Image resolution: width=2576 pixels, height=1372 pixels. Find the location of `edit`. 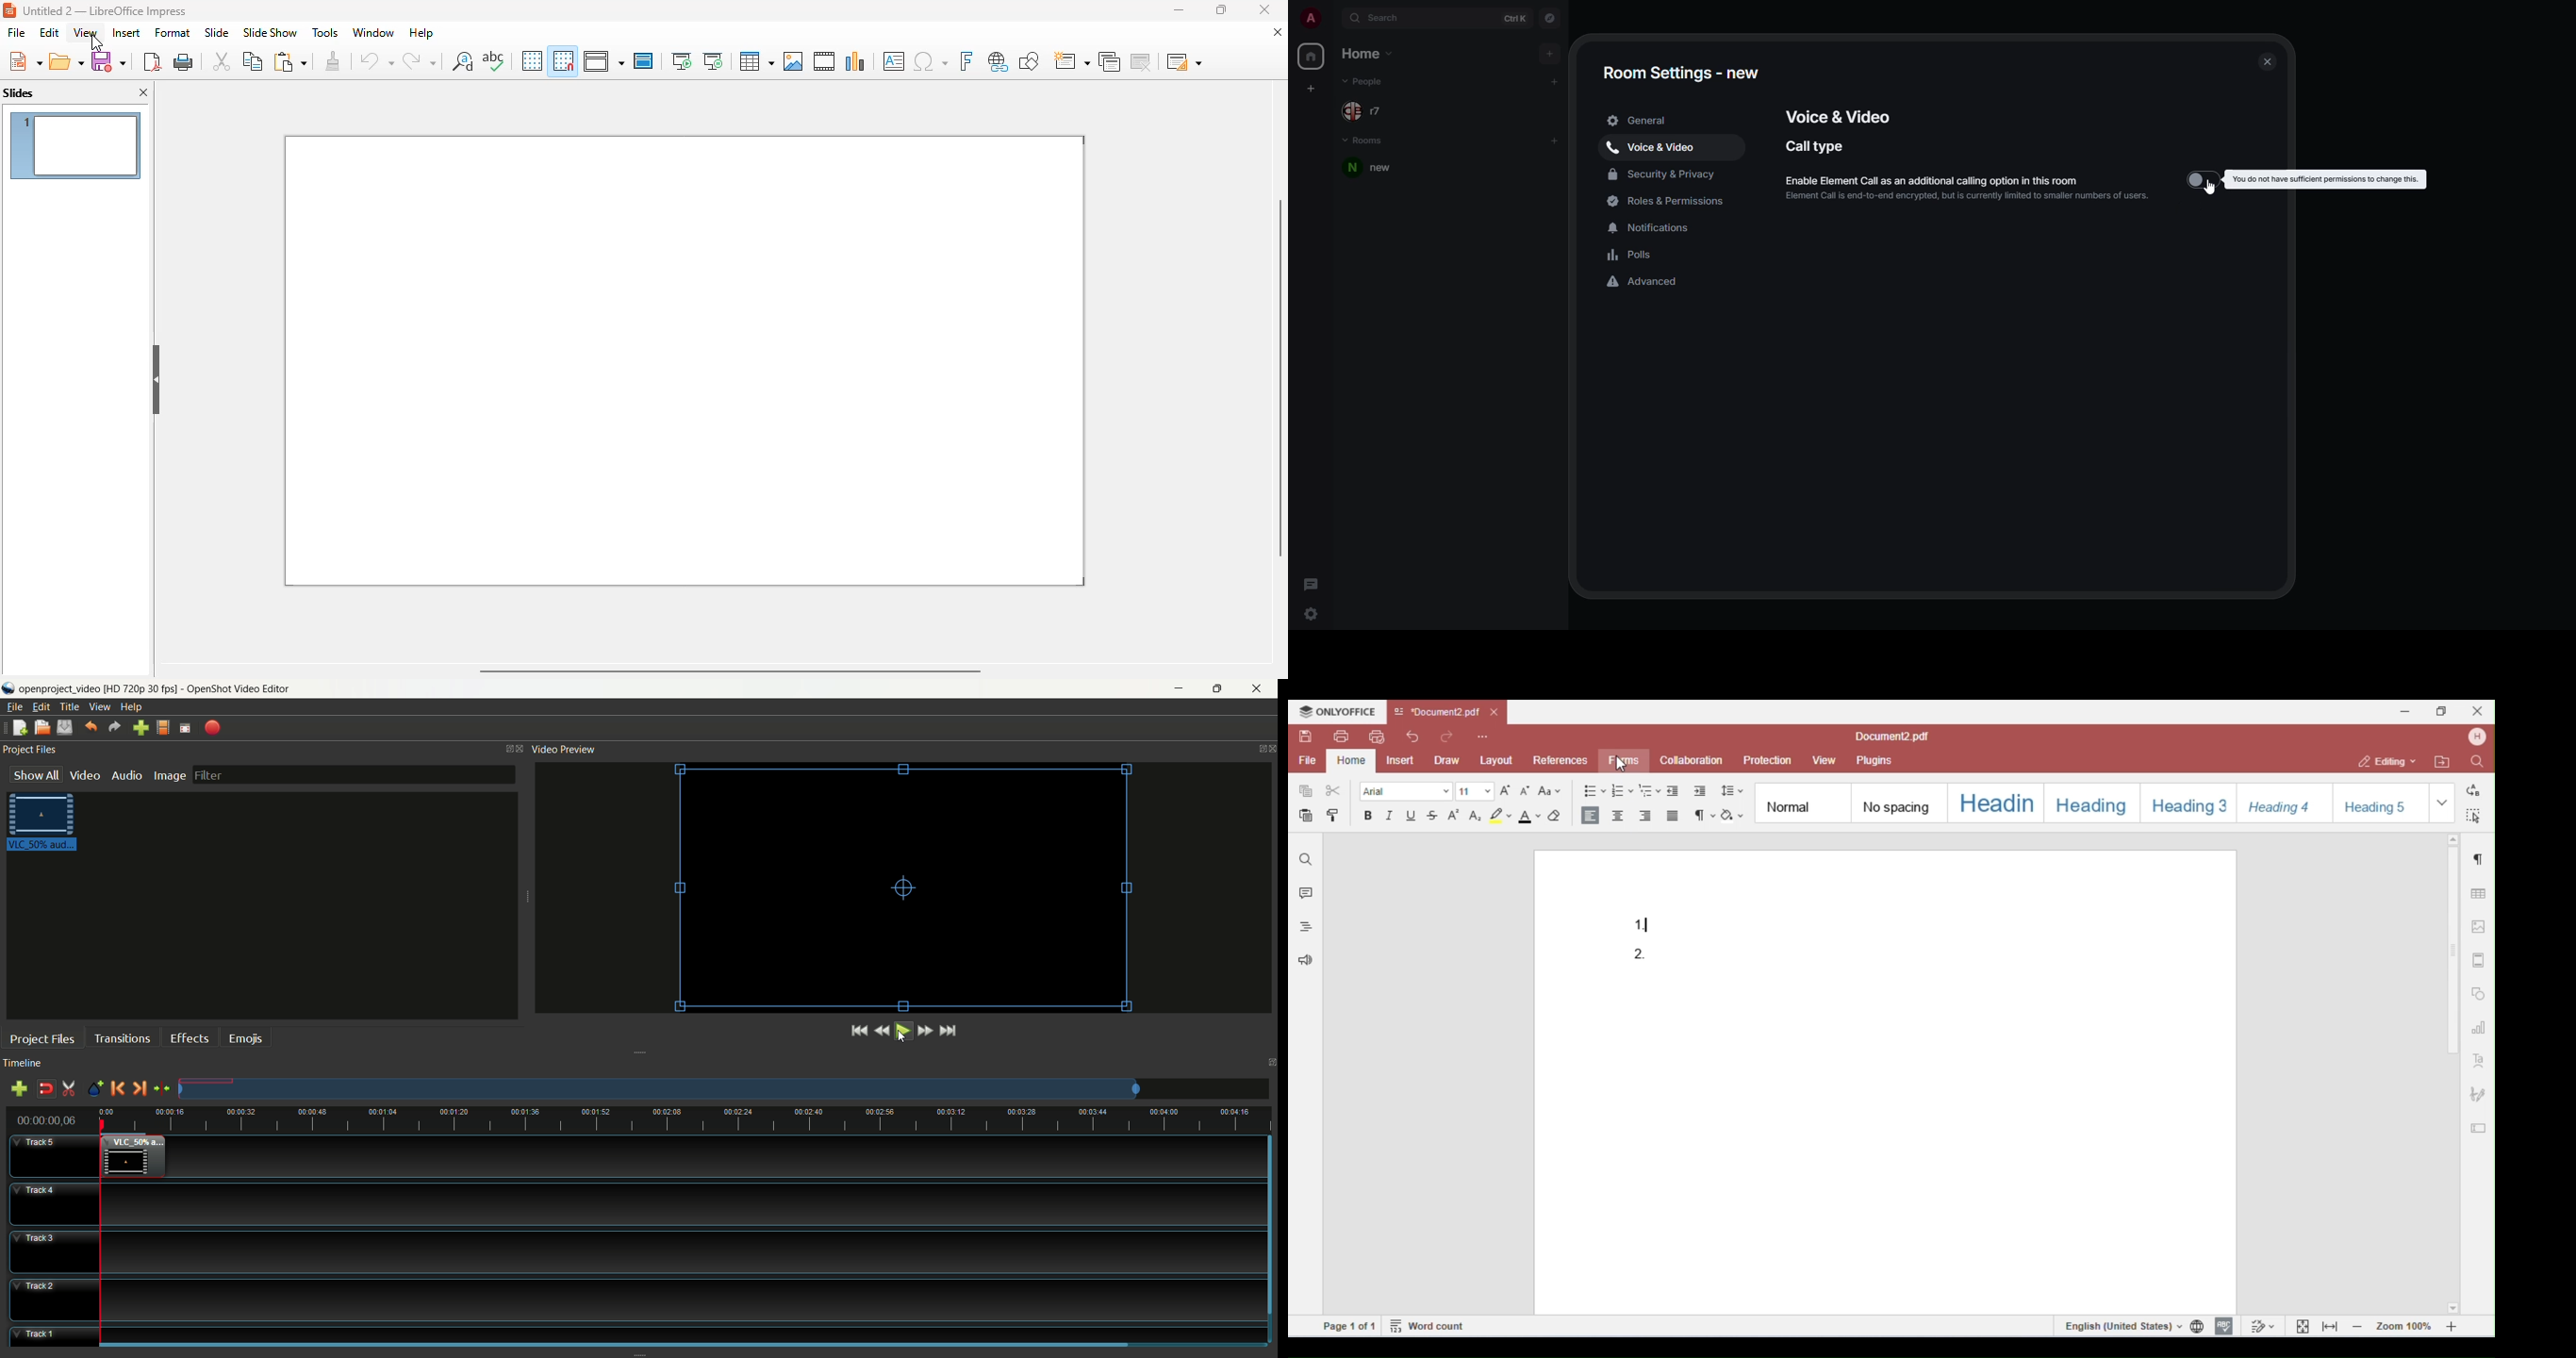

edit is located at coordinates (50, 33).